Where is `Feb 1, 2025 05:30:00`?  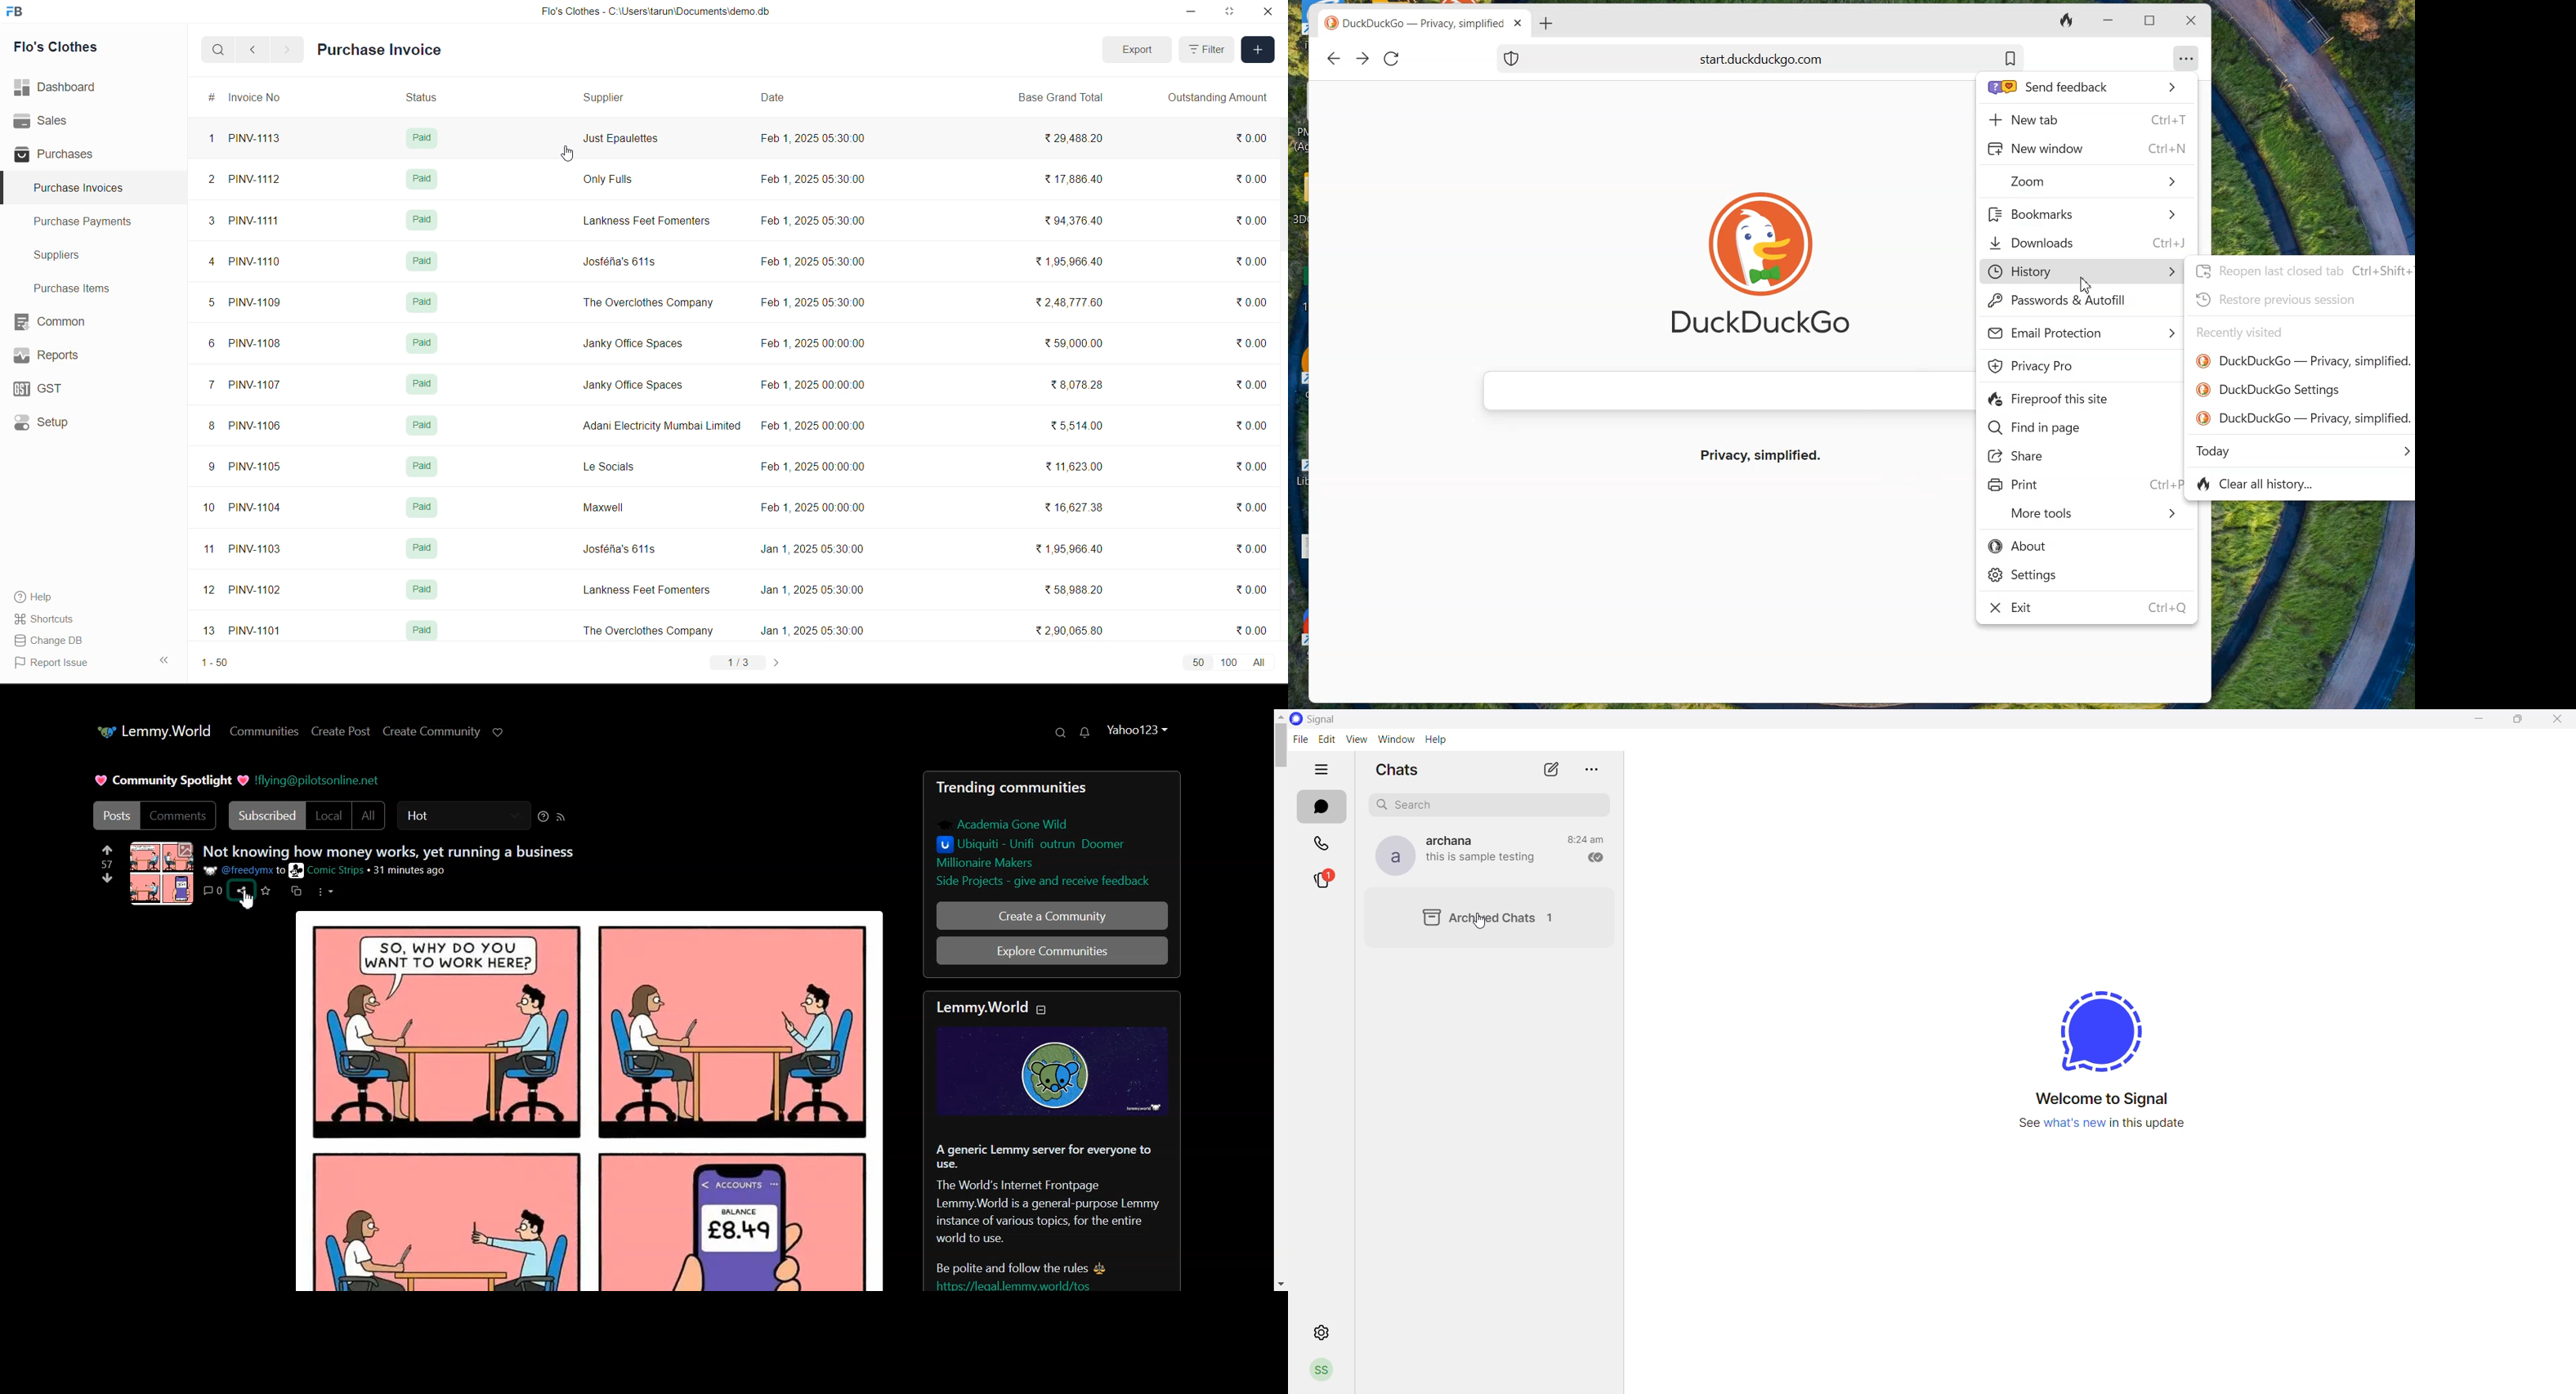 Feb 1, 2025 05:30:00 is located at coordinates (812, 302).